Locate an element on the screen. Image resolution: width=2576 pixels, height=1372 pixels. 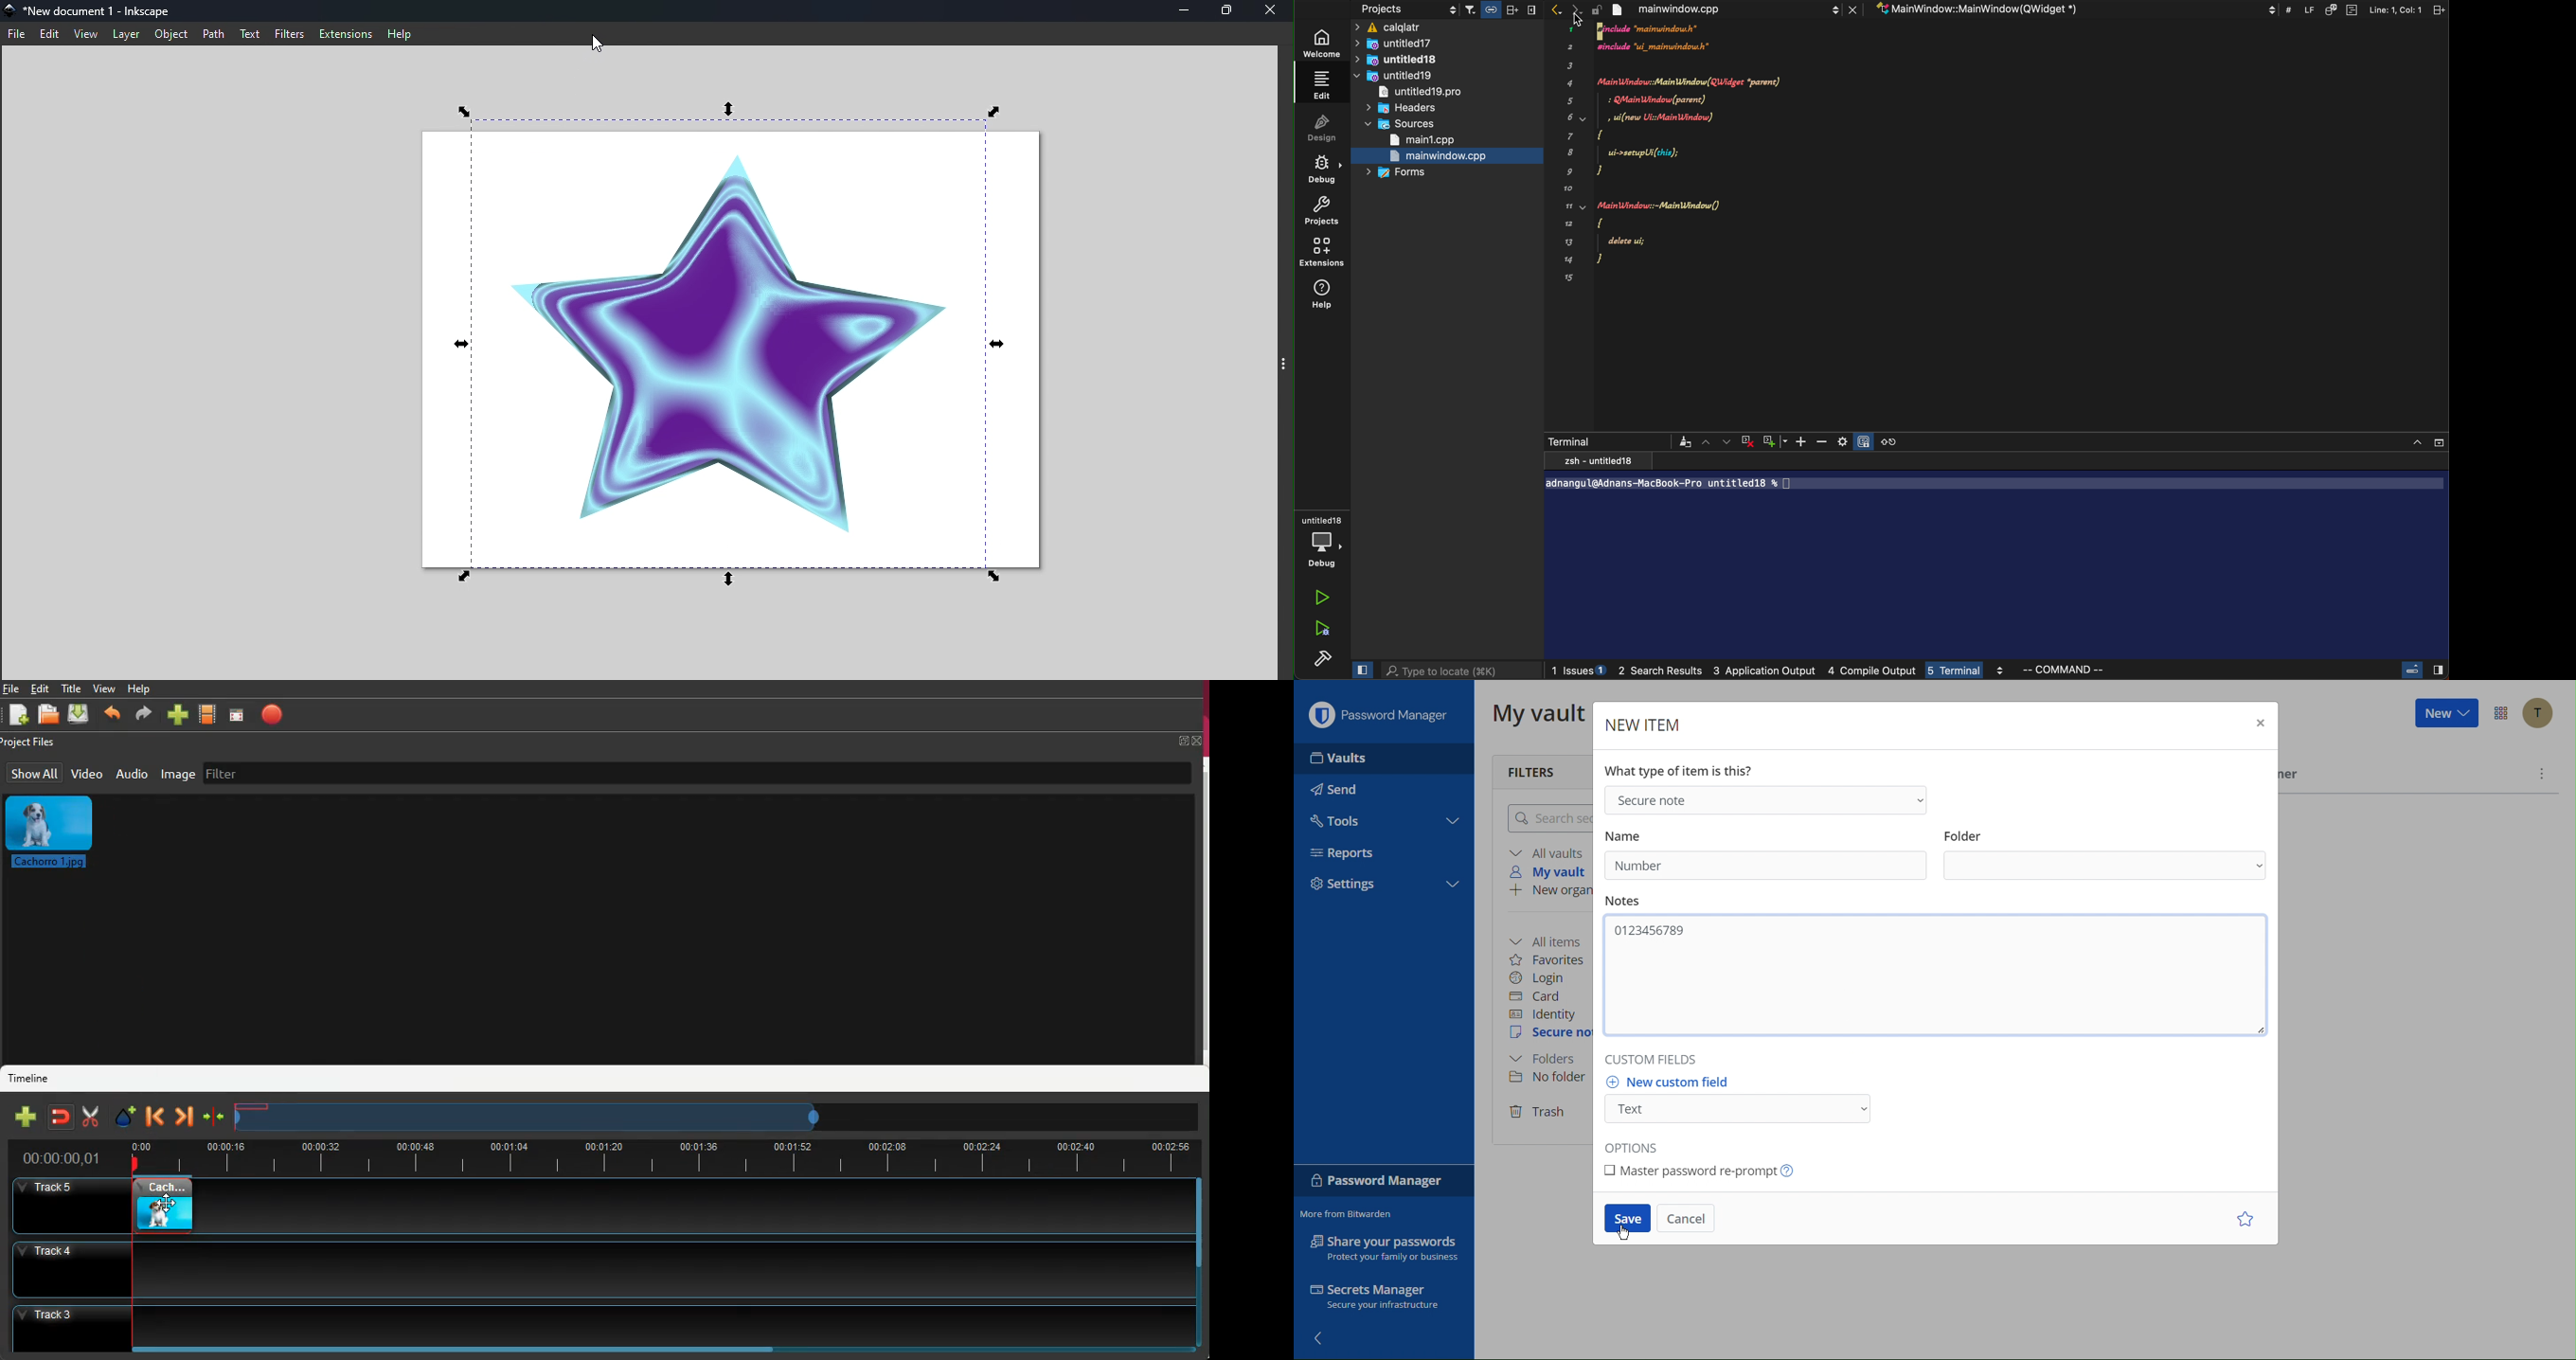
Folder is located at coordinates (2104, 855).